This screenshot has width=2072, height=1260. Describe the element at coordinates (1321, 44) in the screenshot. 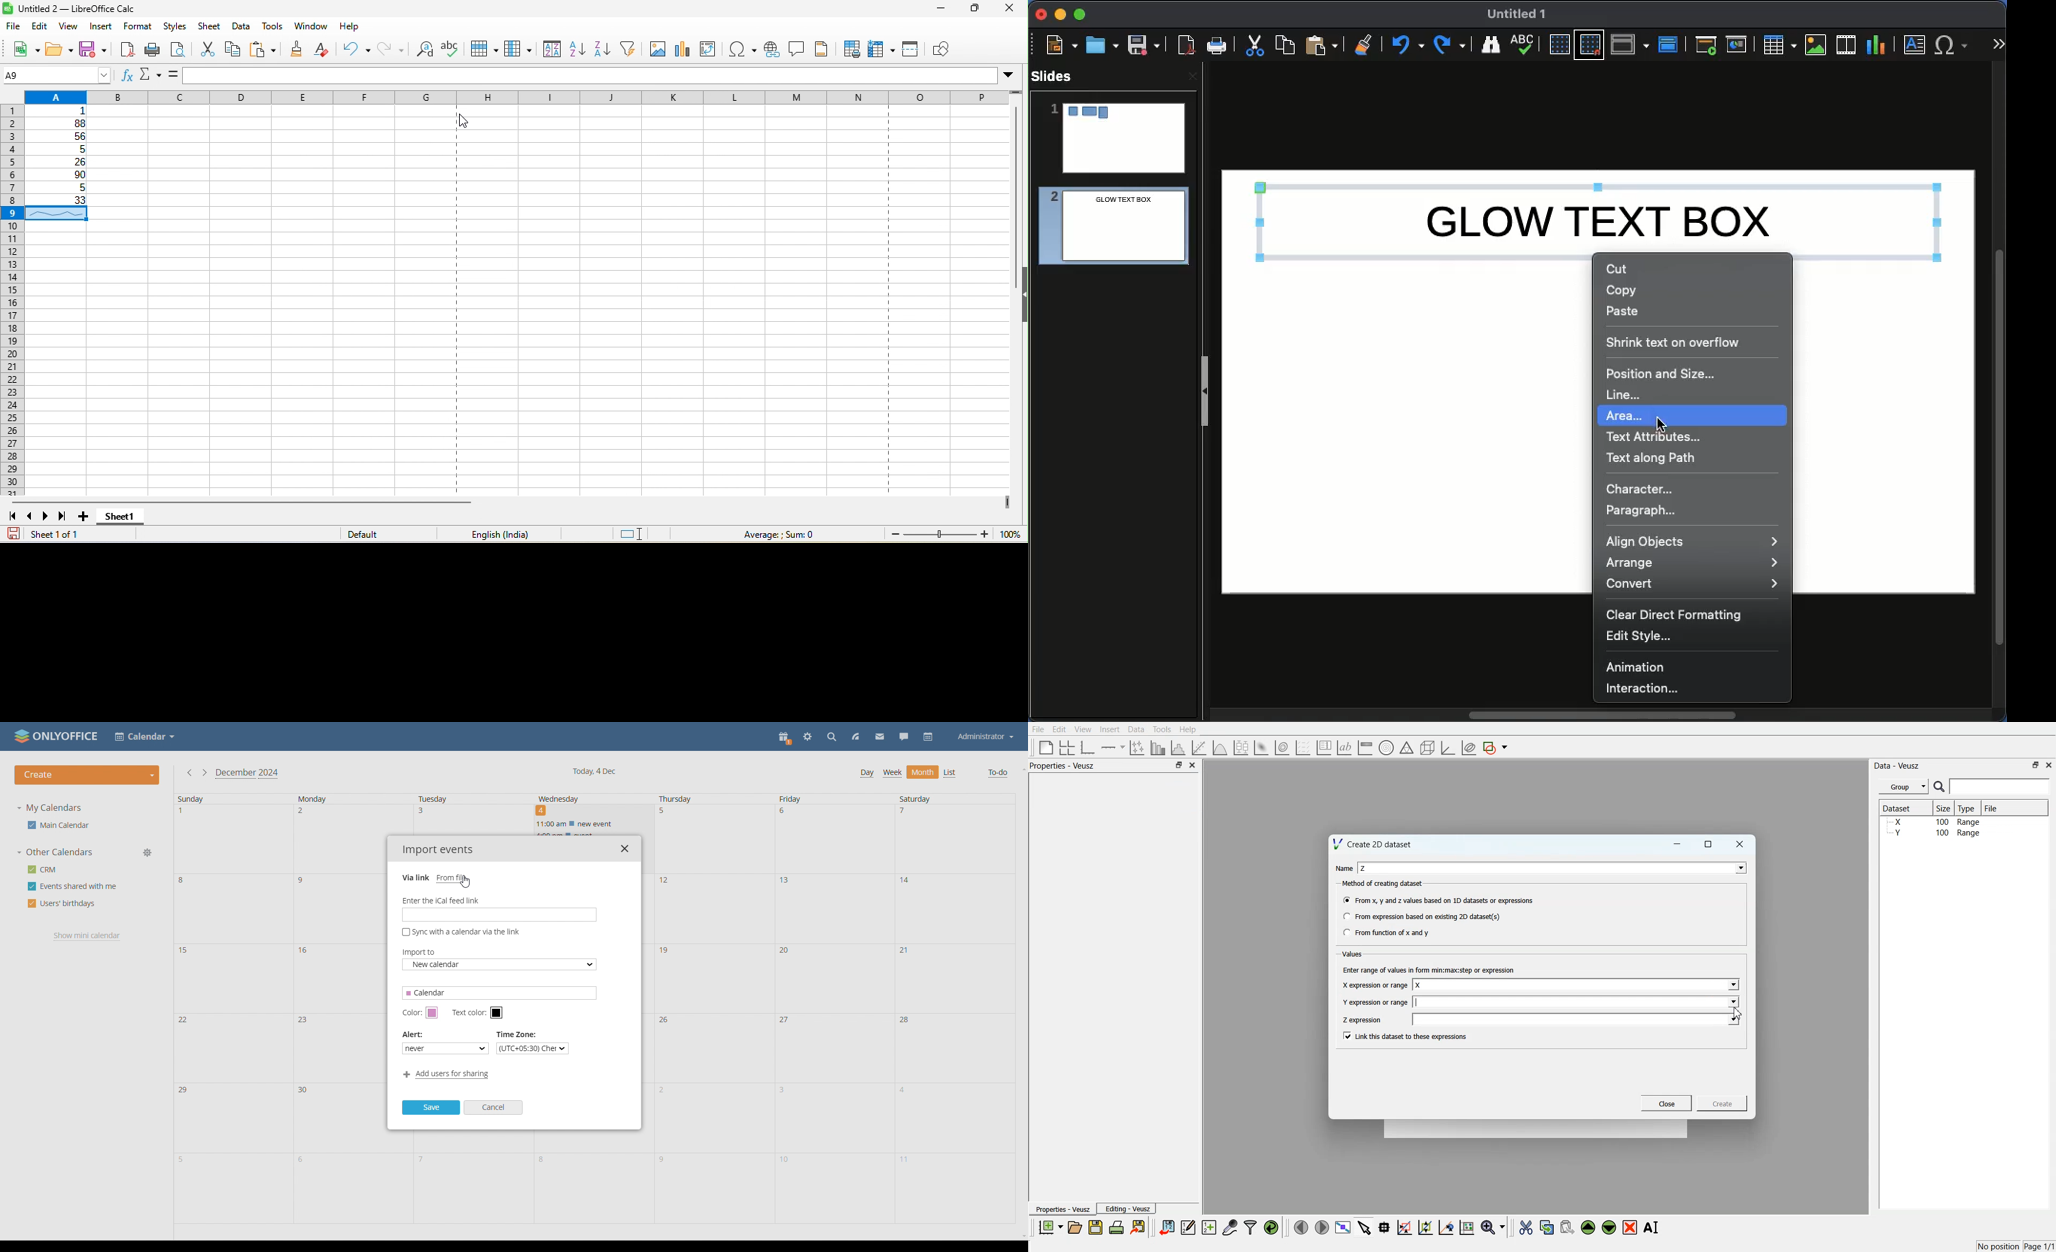

I see `Paste` at that location.